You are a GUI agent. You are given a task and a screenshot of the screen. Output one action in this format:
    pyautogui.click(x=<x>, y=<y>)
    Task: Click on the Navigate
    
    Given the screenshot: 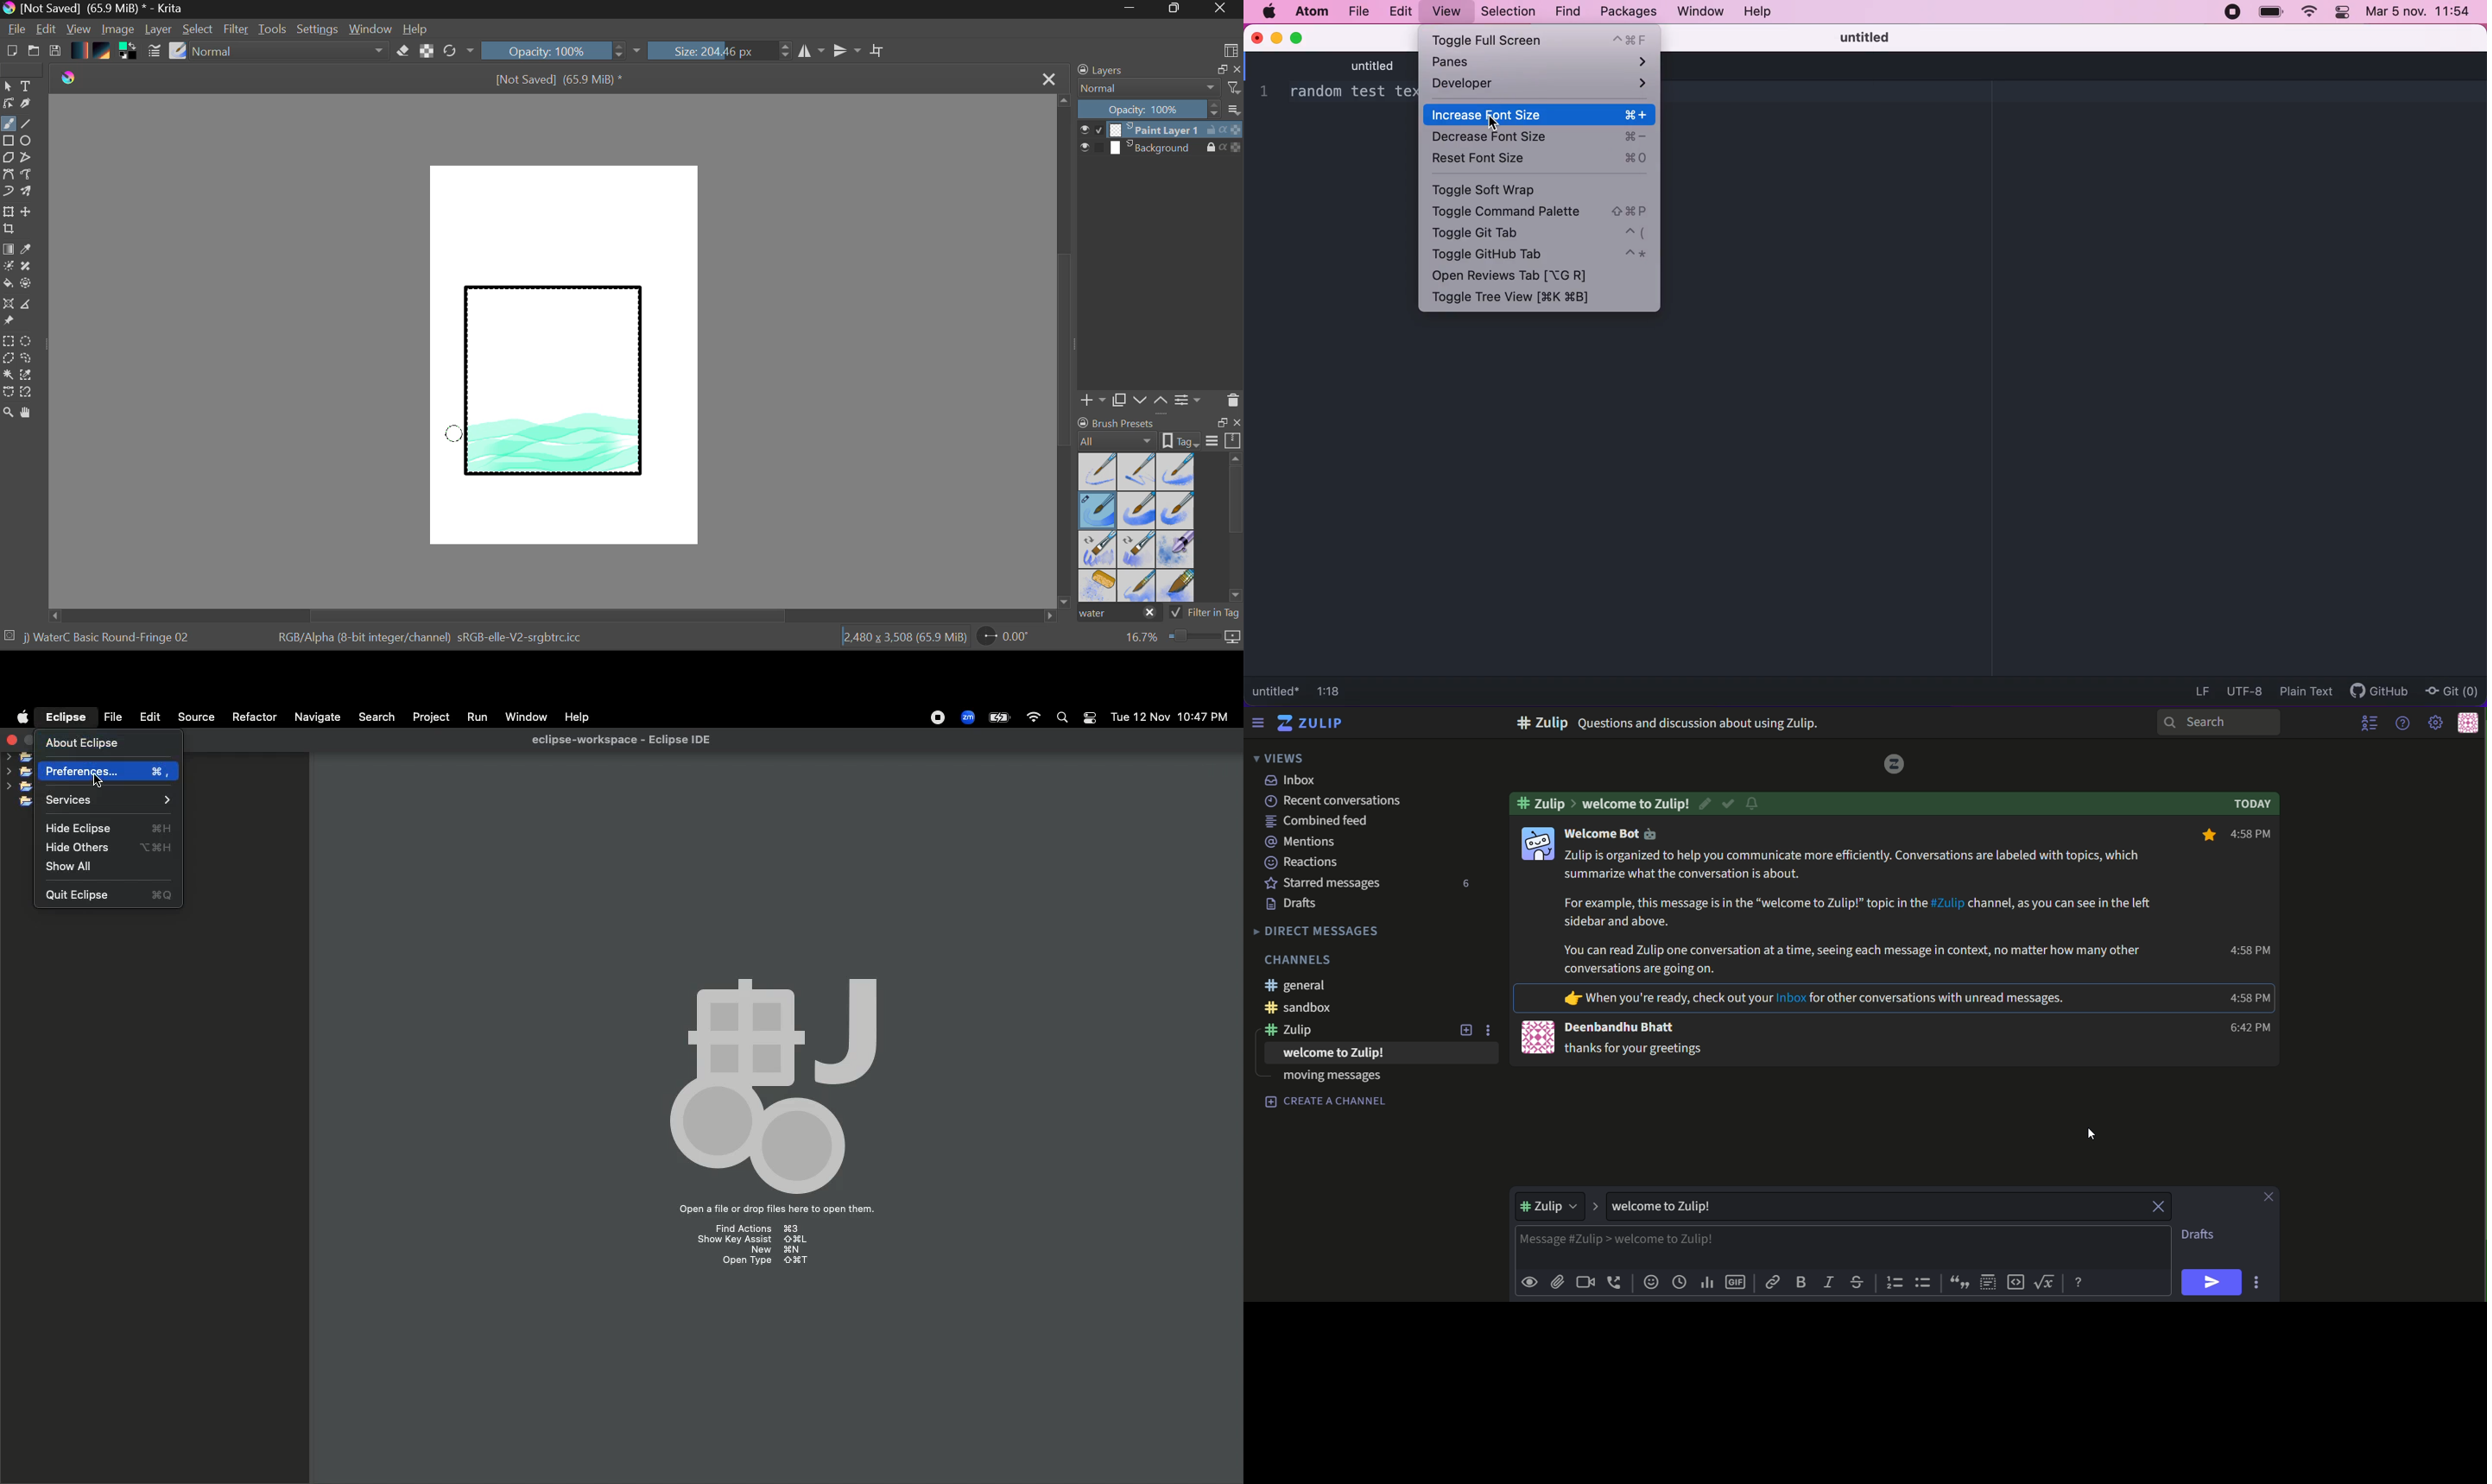 What is the action you would take?
    pyautogui.click(x=319, y=717)
    